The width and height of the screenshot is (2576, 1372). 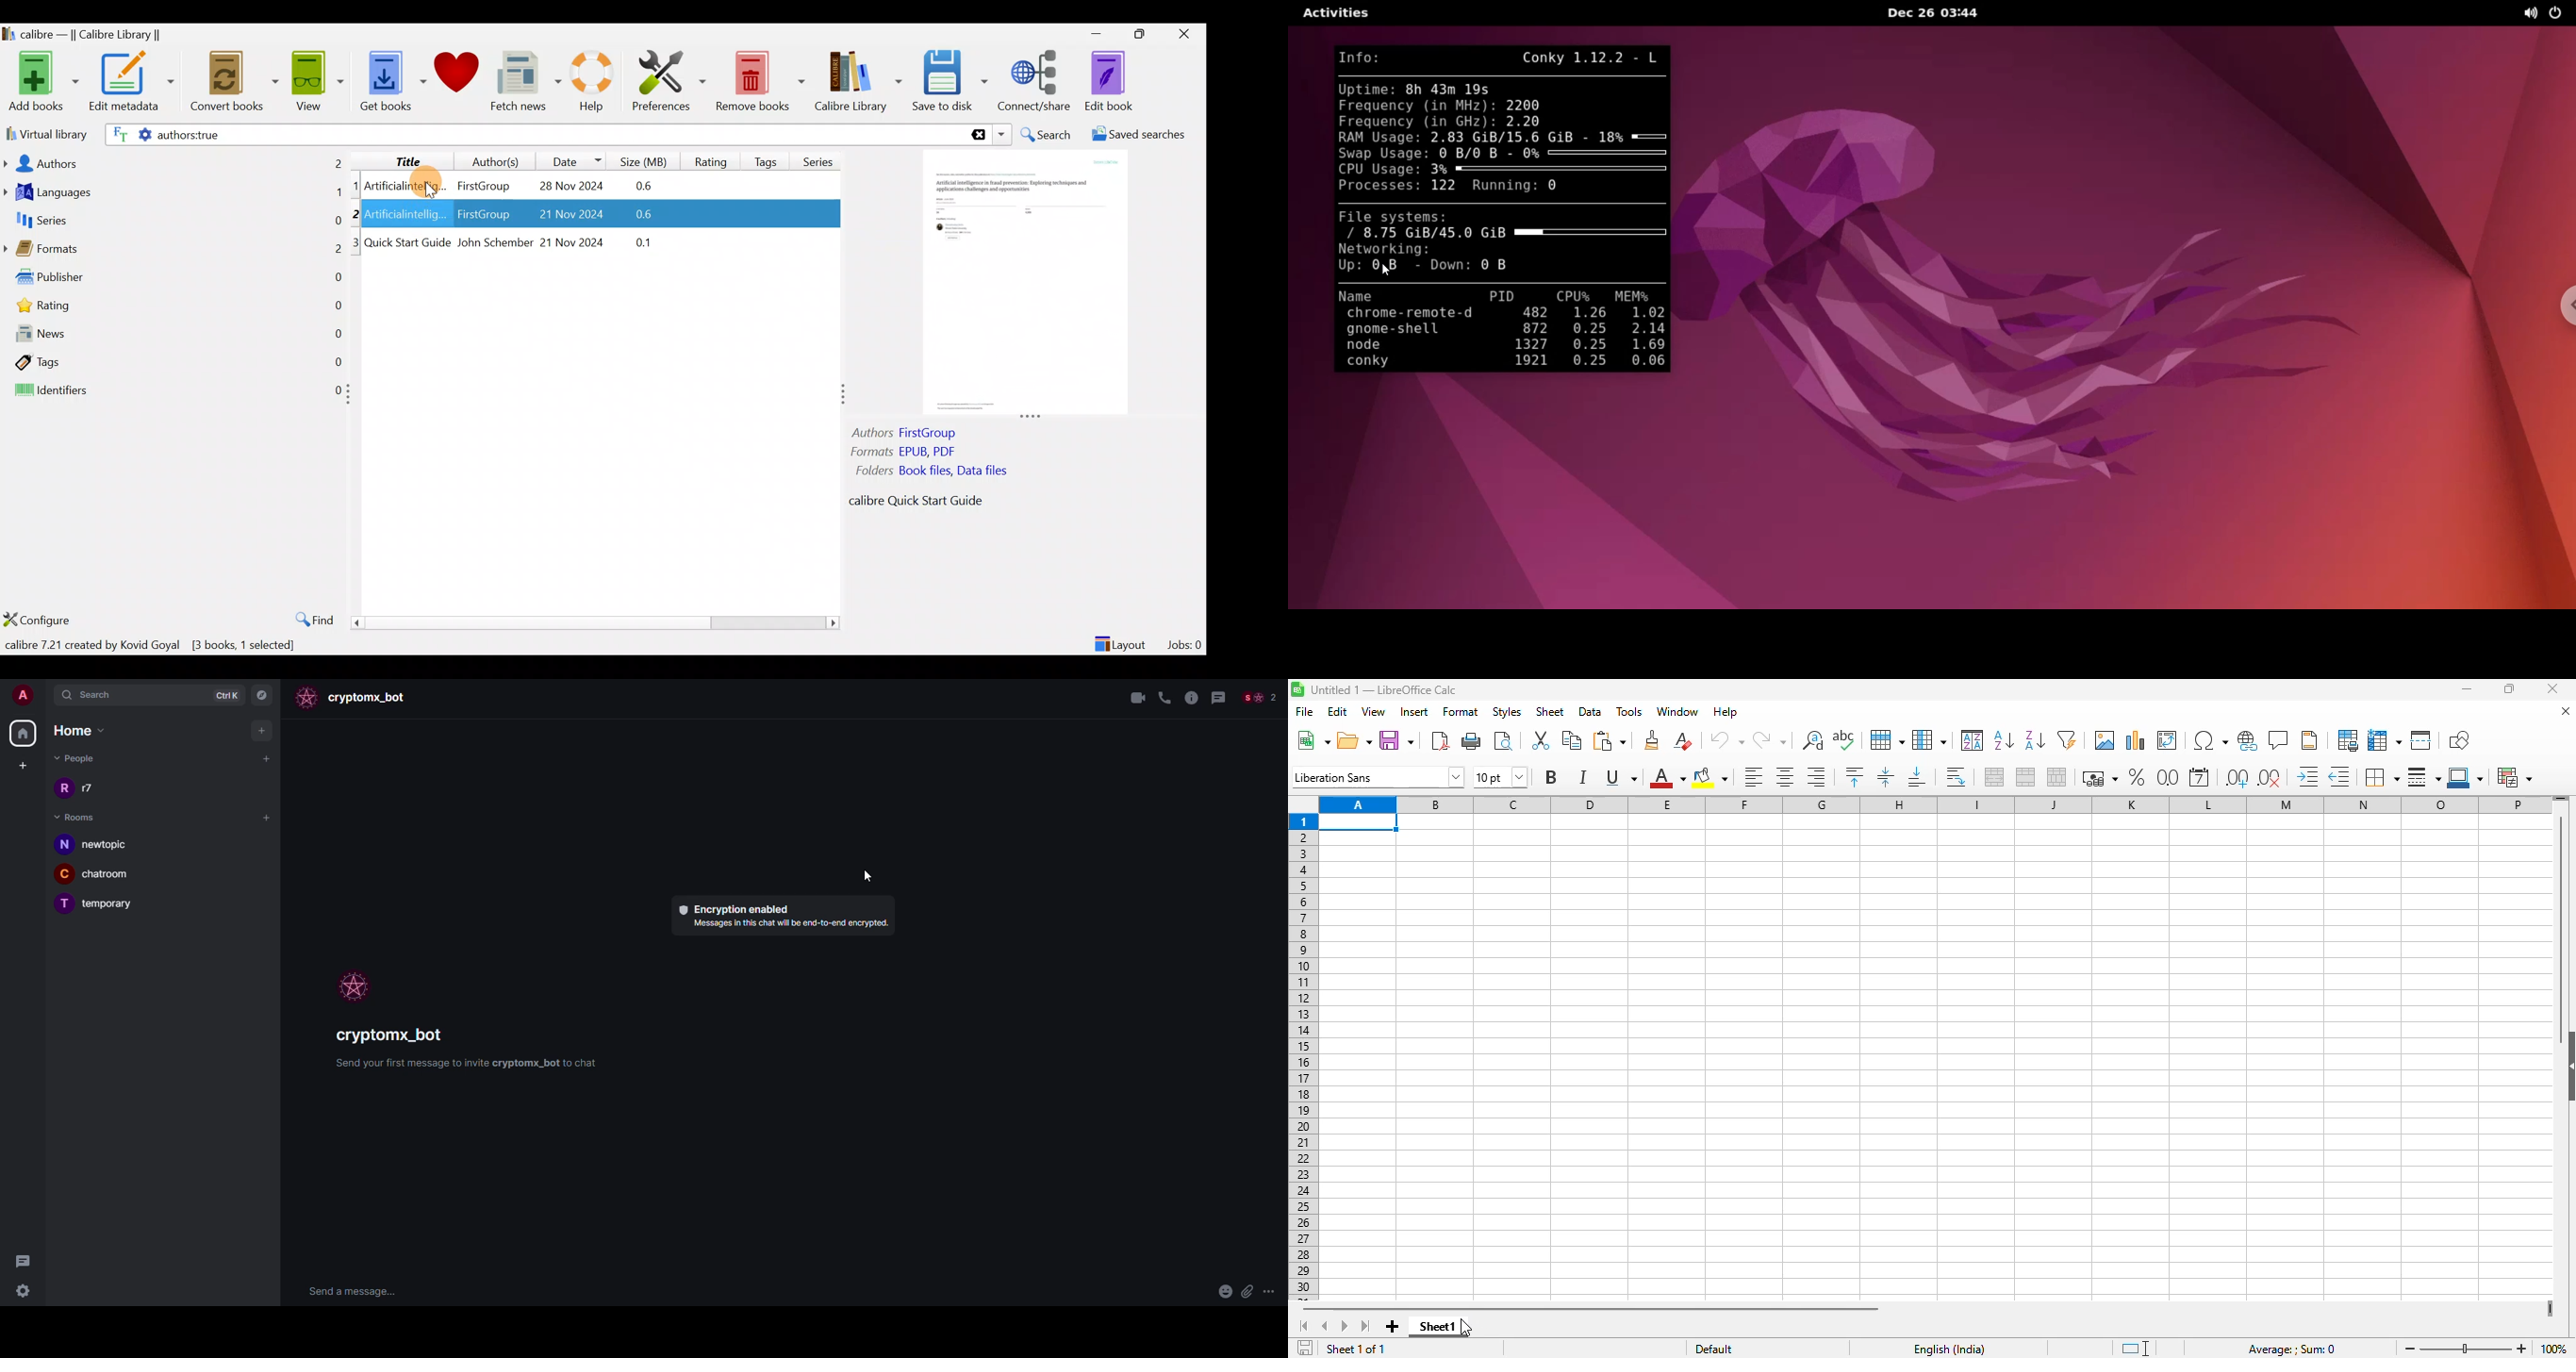 I want to click on Series, so click(x=822, y=157).